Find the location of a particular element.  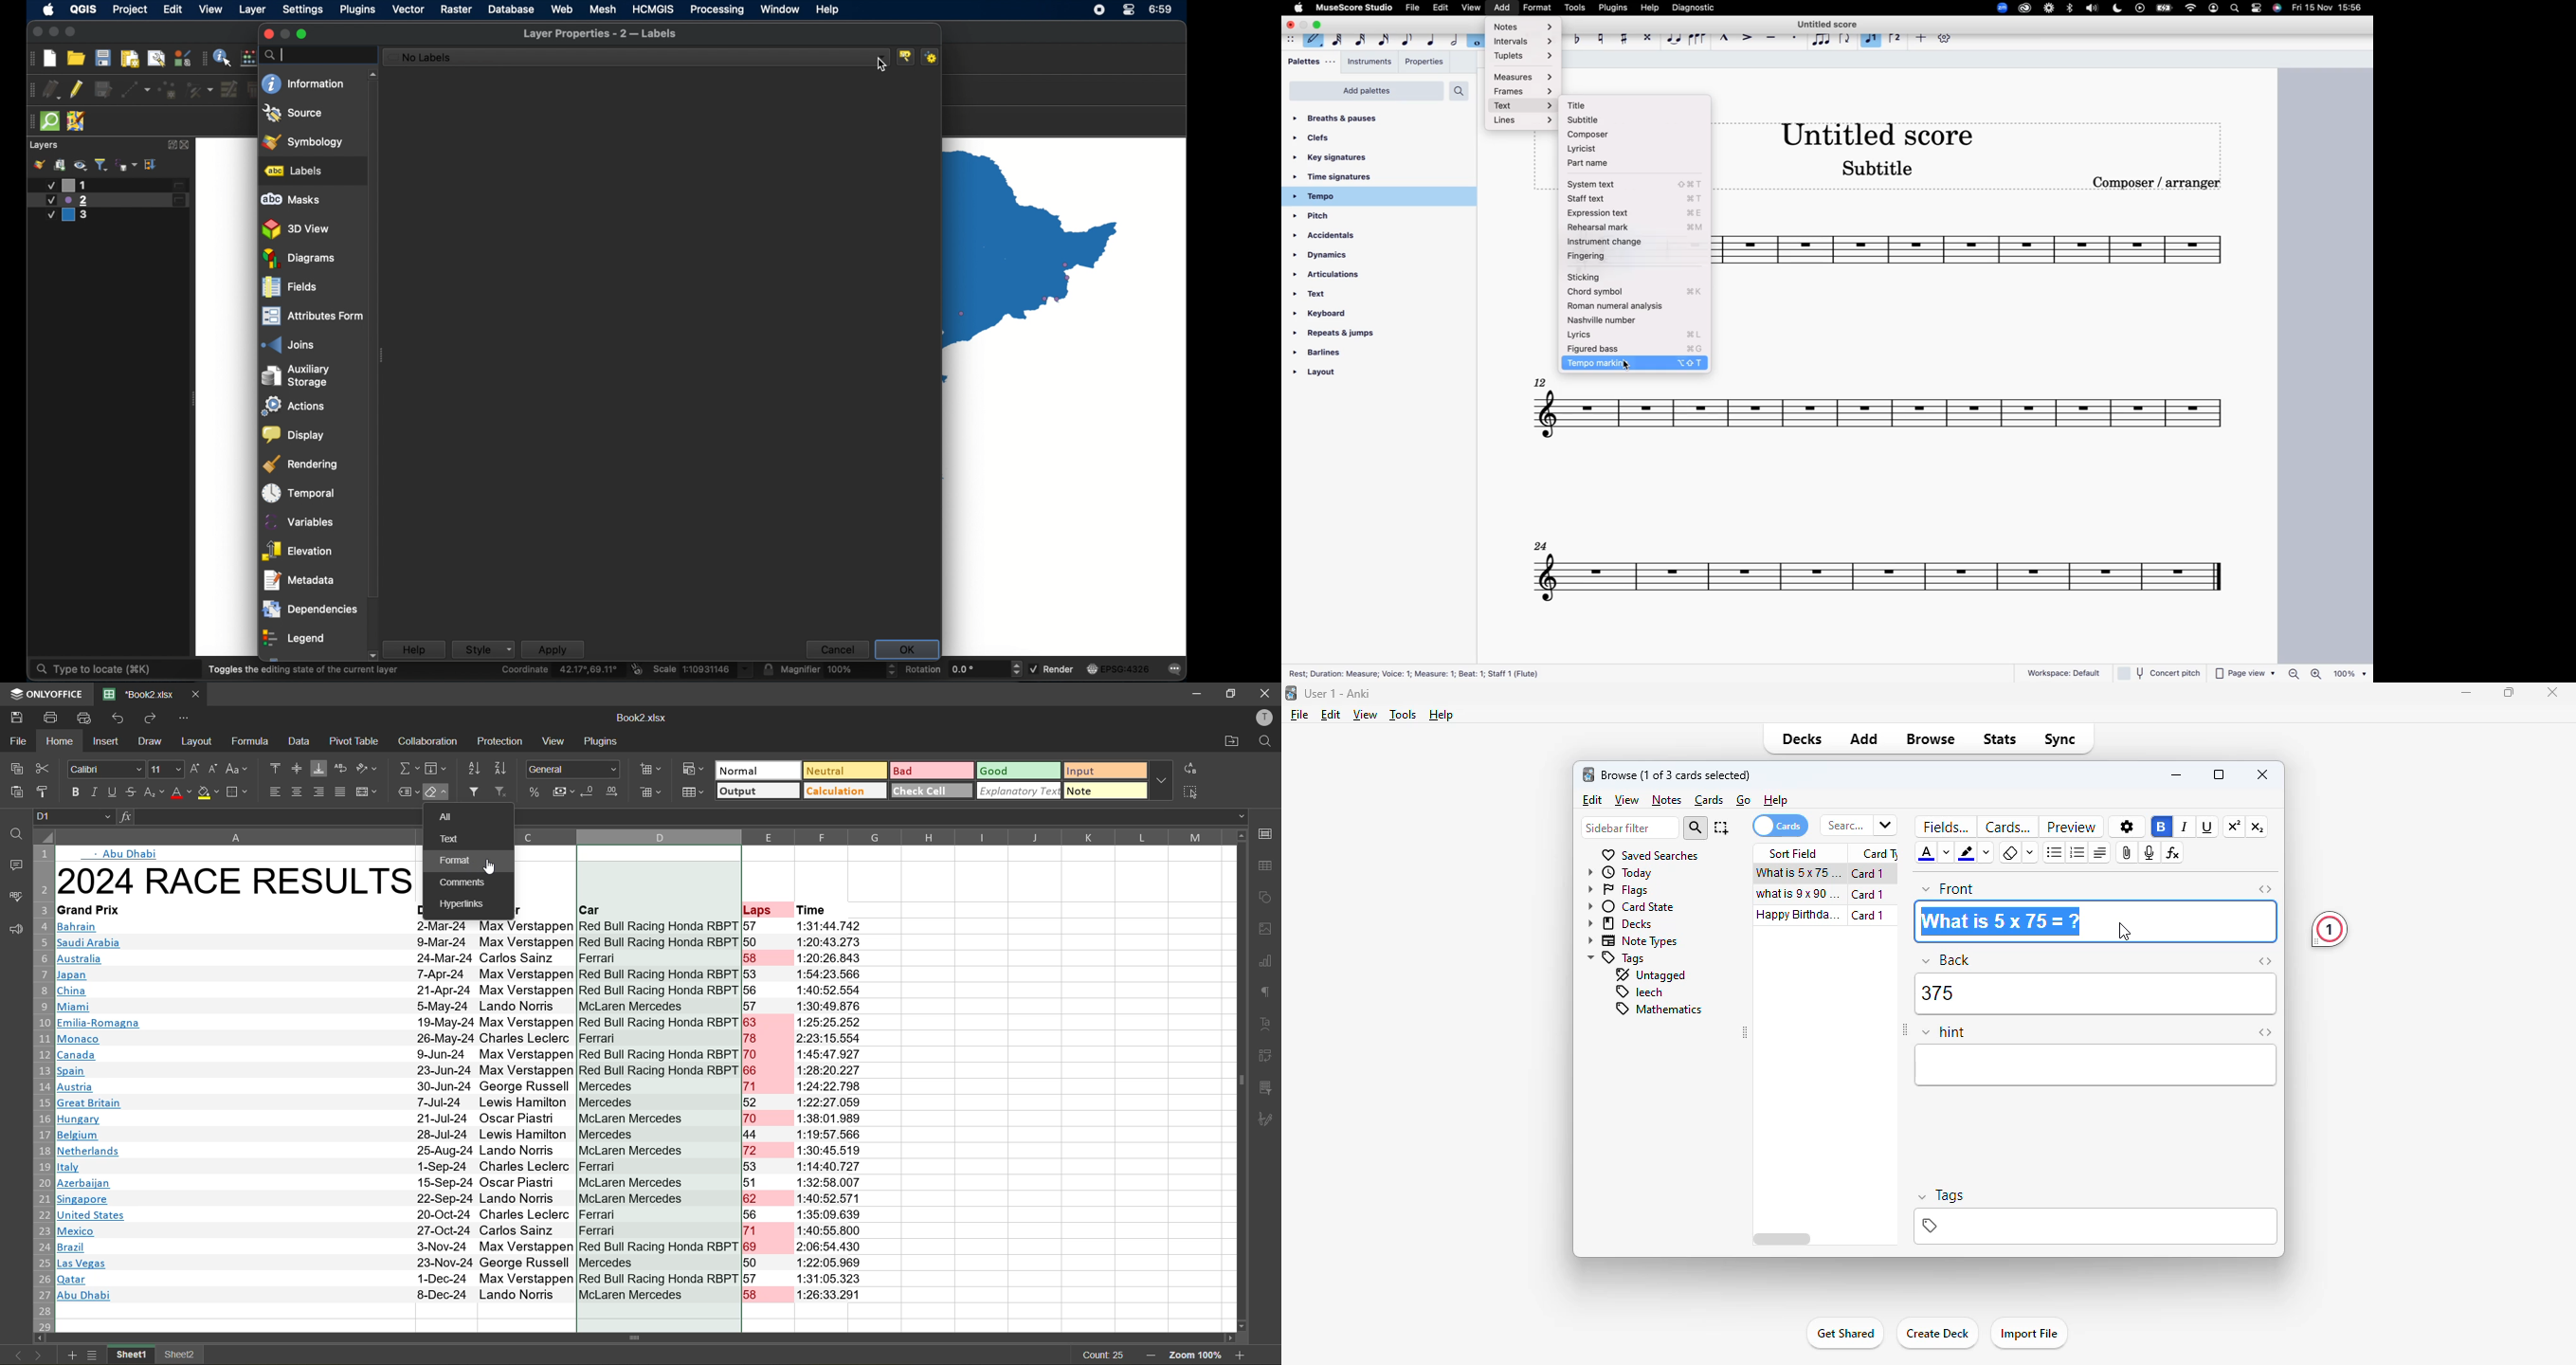

filter  legend is located at coordinates (102, 164).